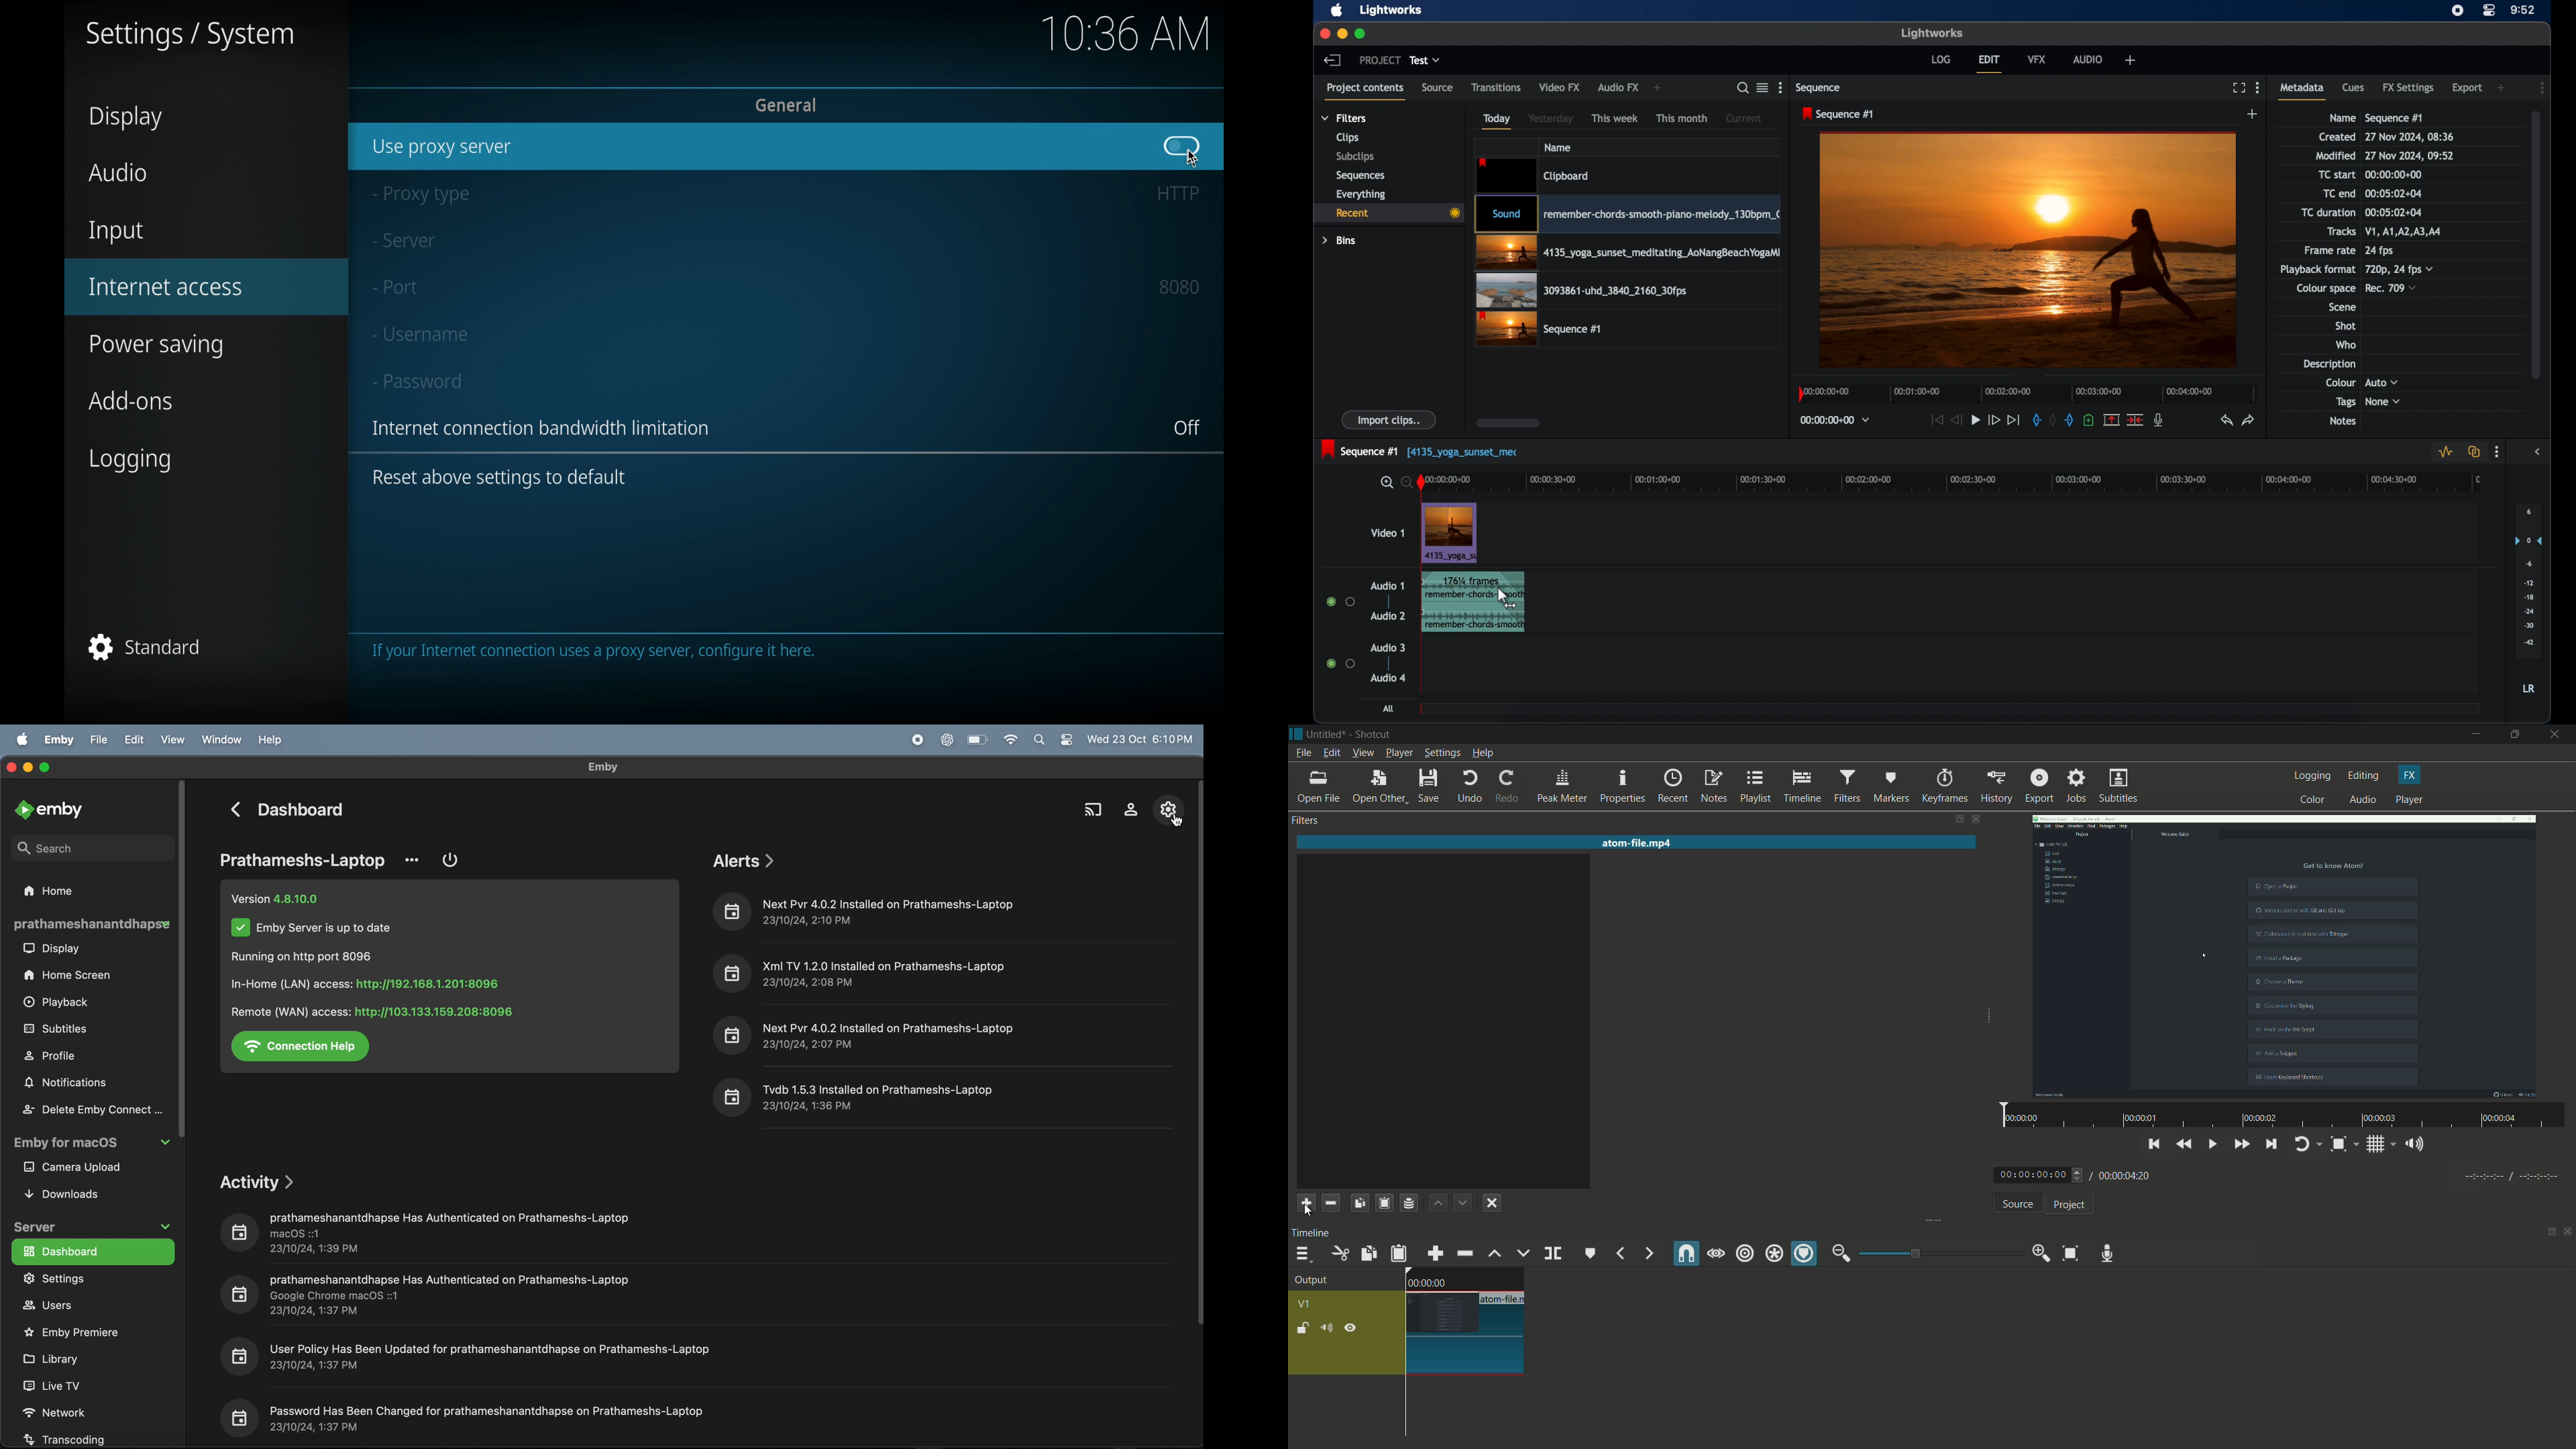  I want to click on player, so click(2409, 800).